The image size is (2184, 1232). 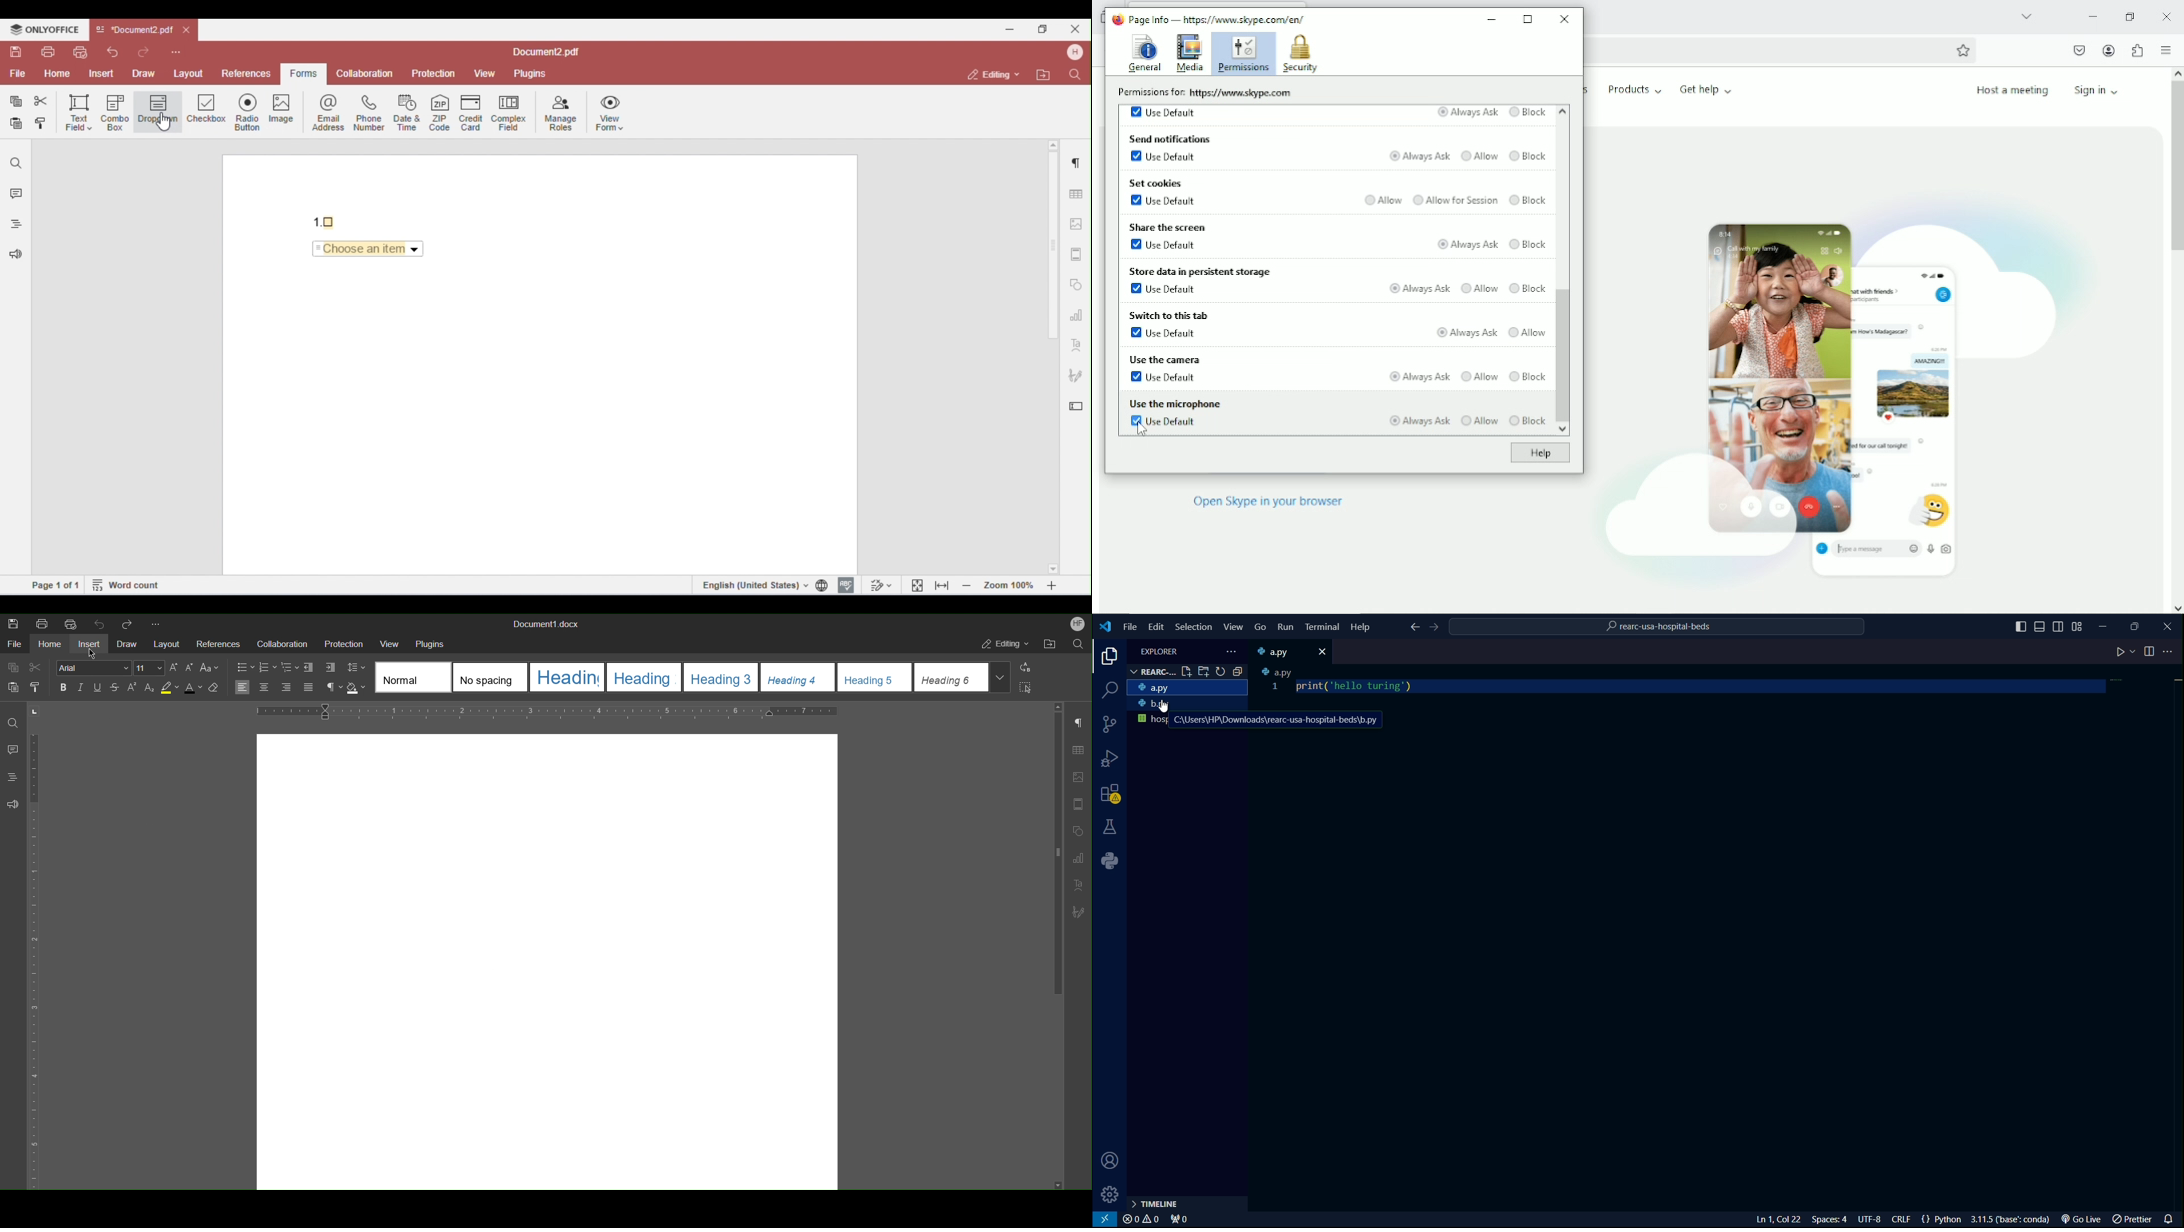 I want to click on Use default, so click(x=1166, y=423).